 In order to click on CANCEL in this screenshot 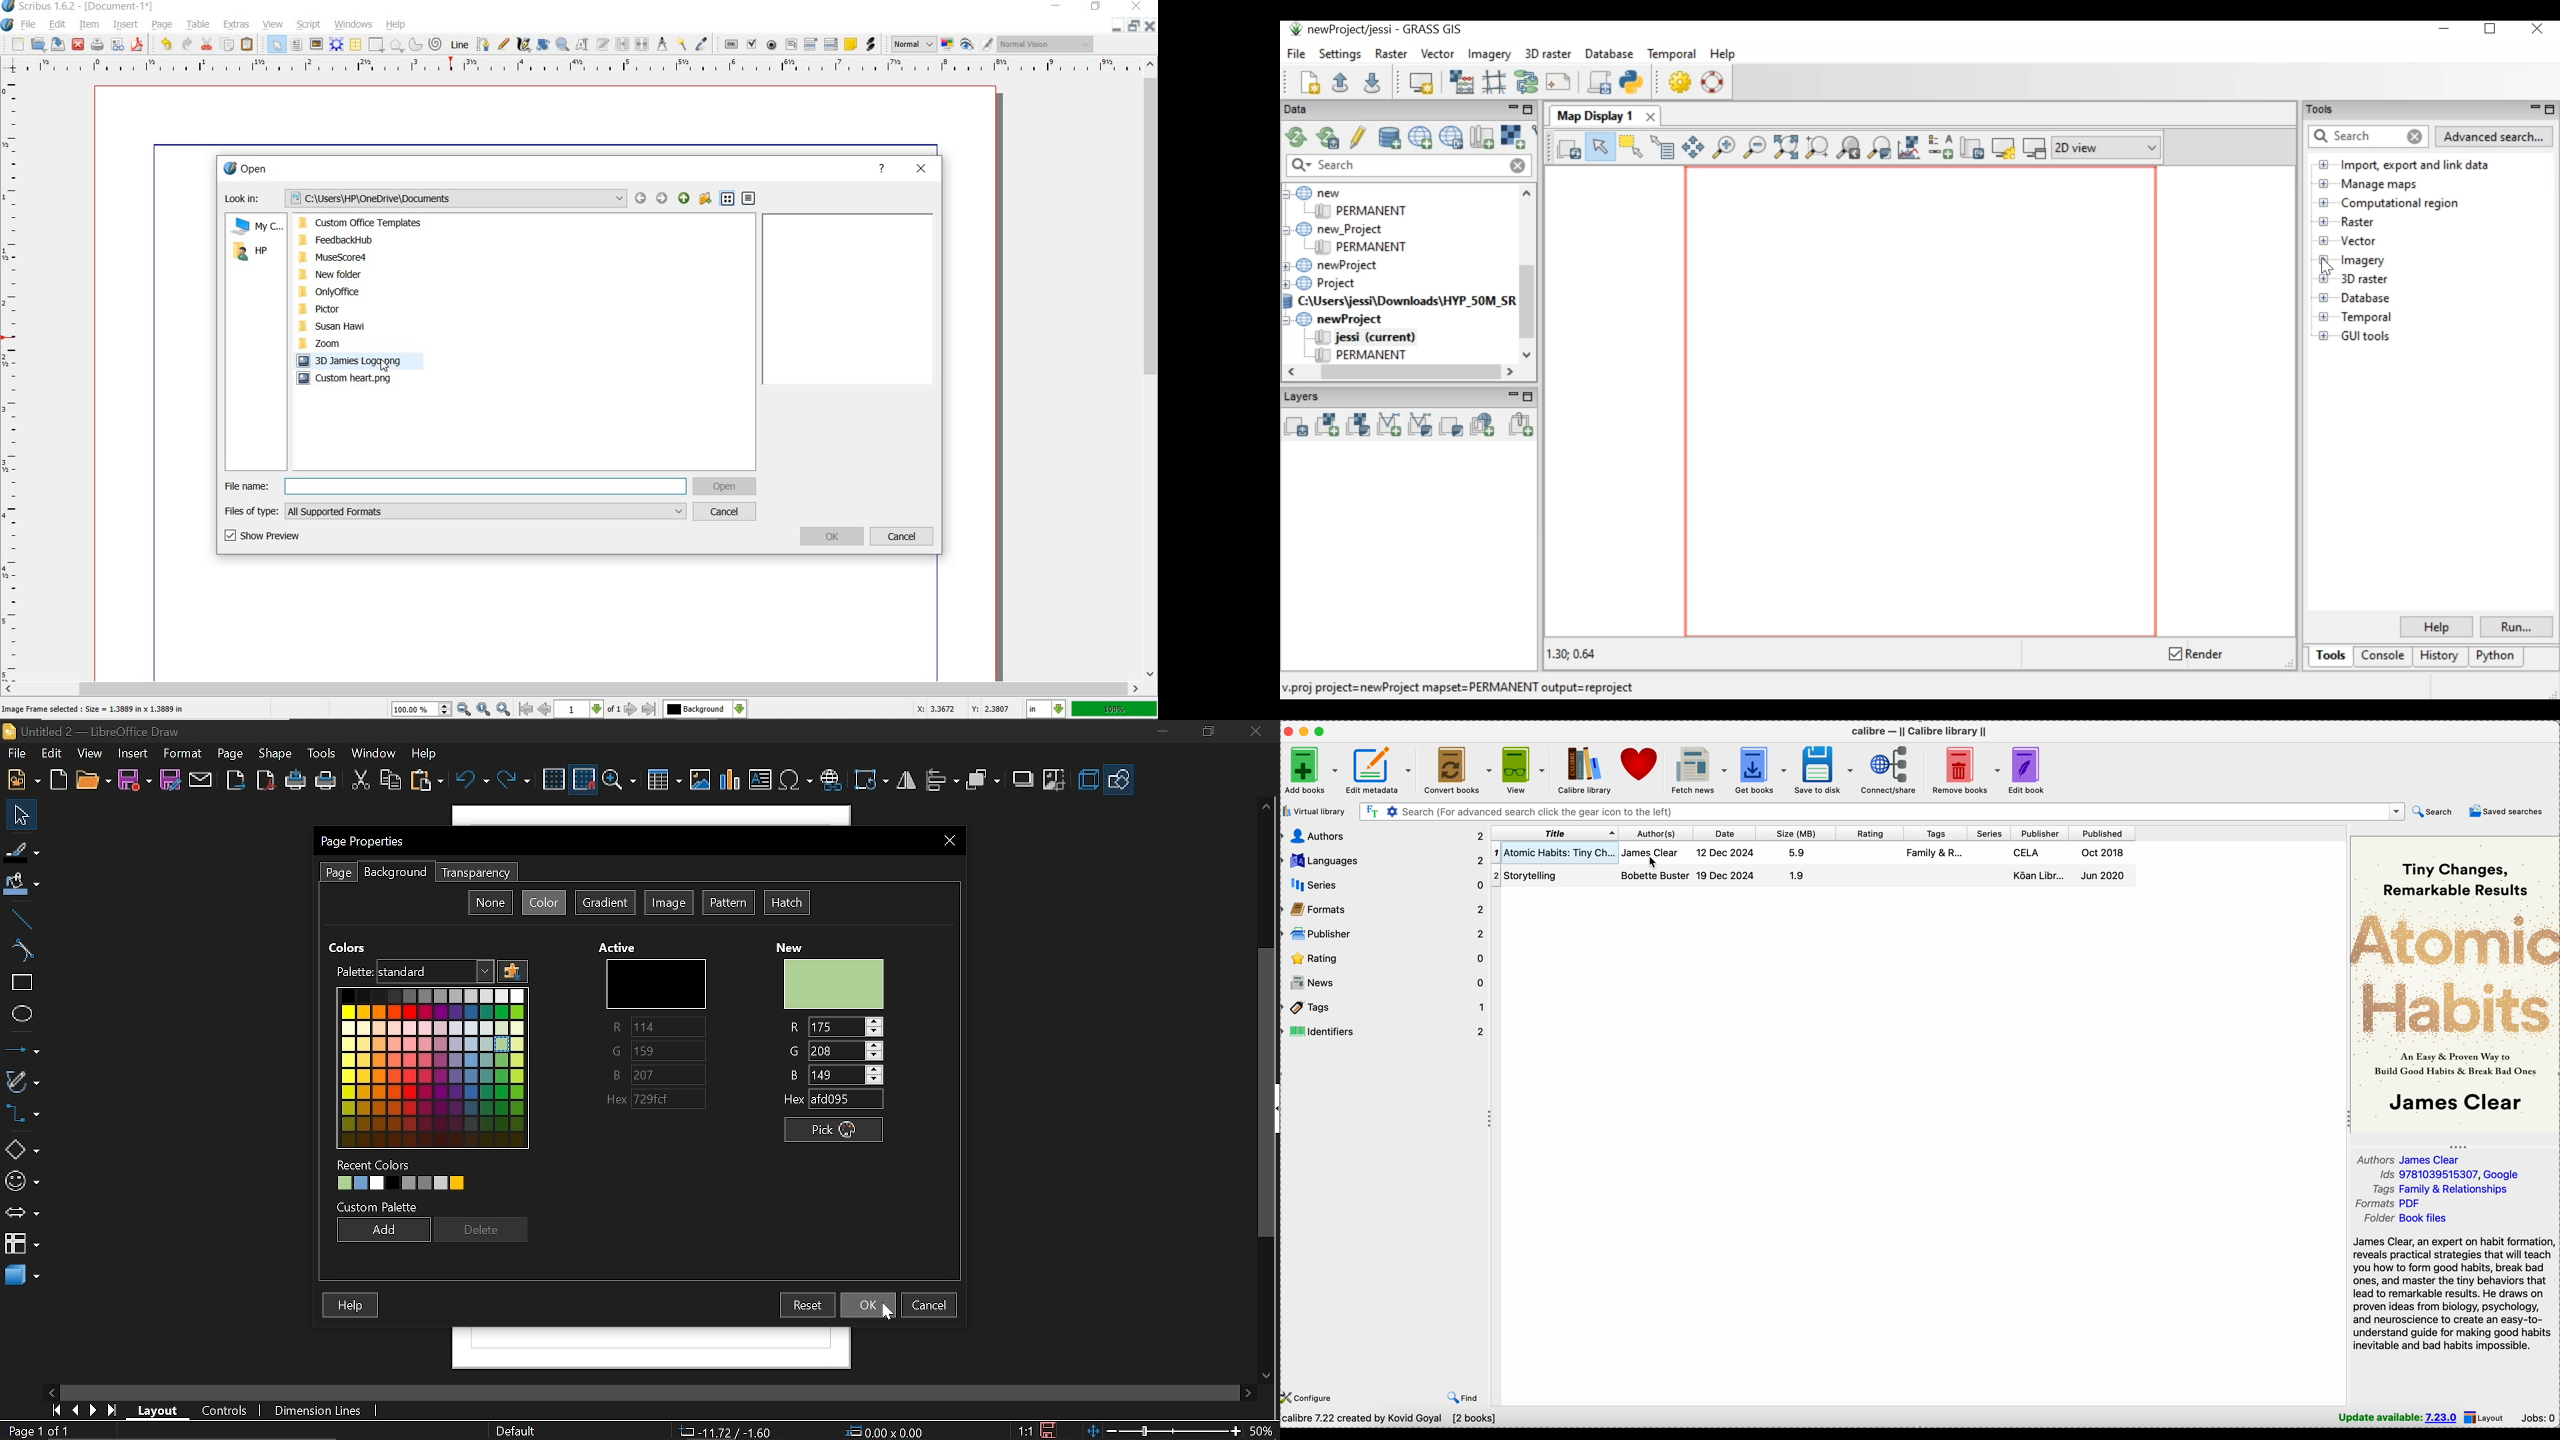, I will do `click(726, 512)`.